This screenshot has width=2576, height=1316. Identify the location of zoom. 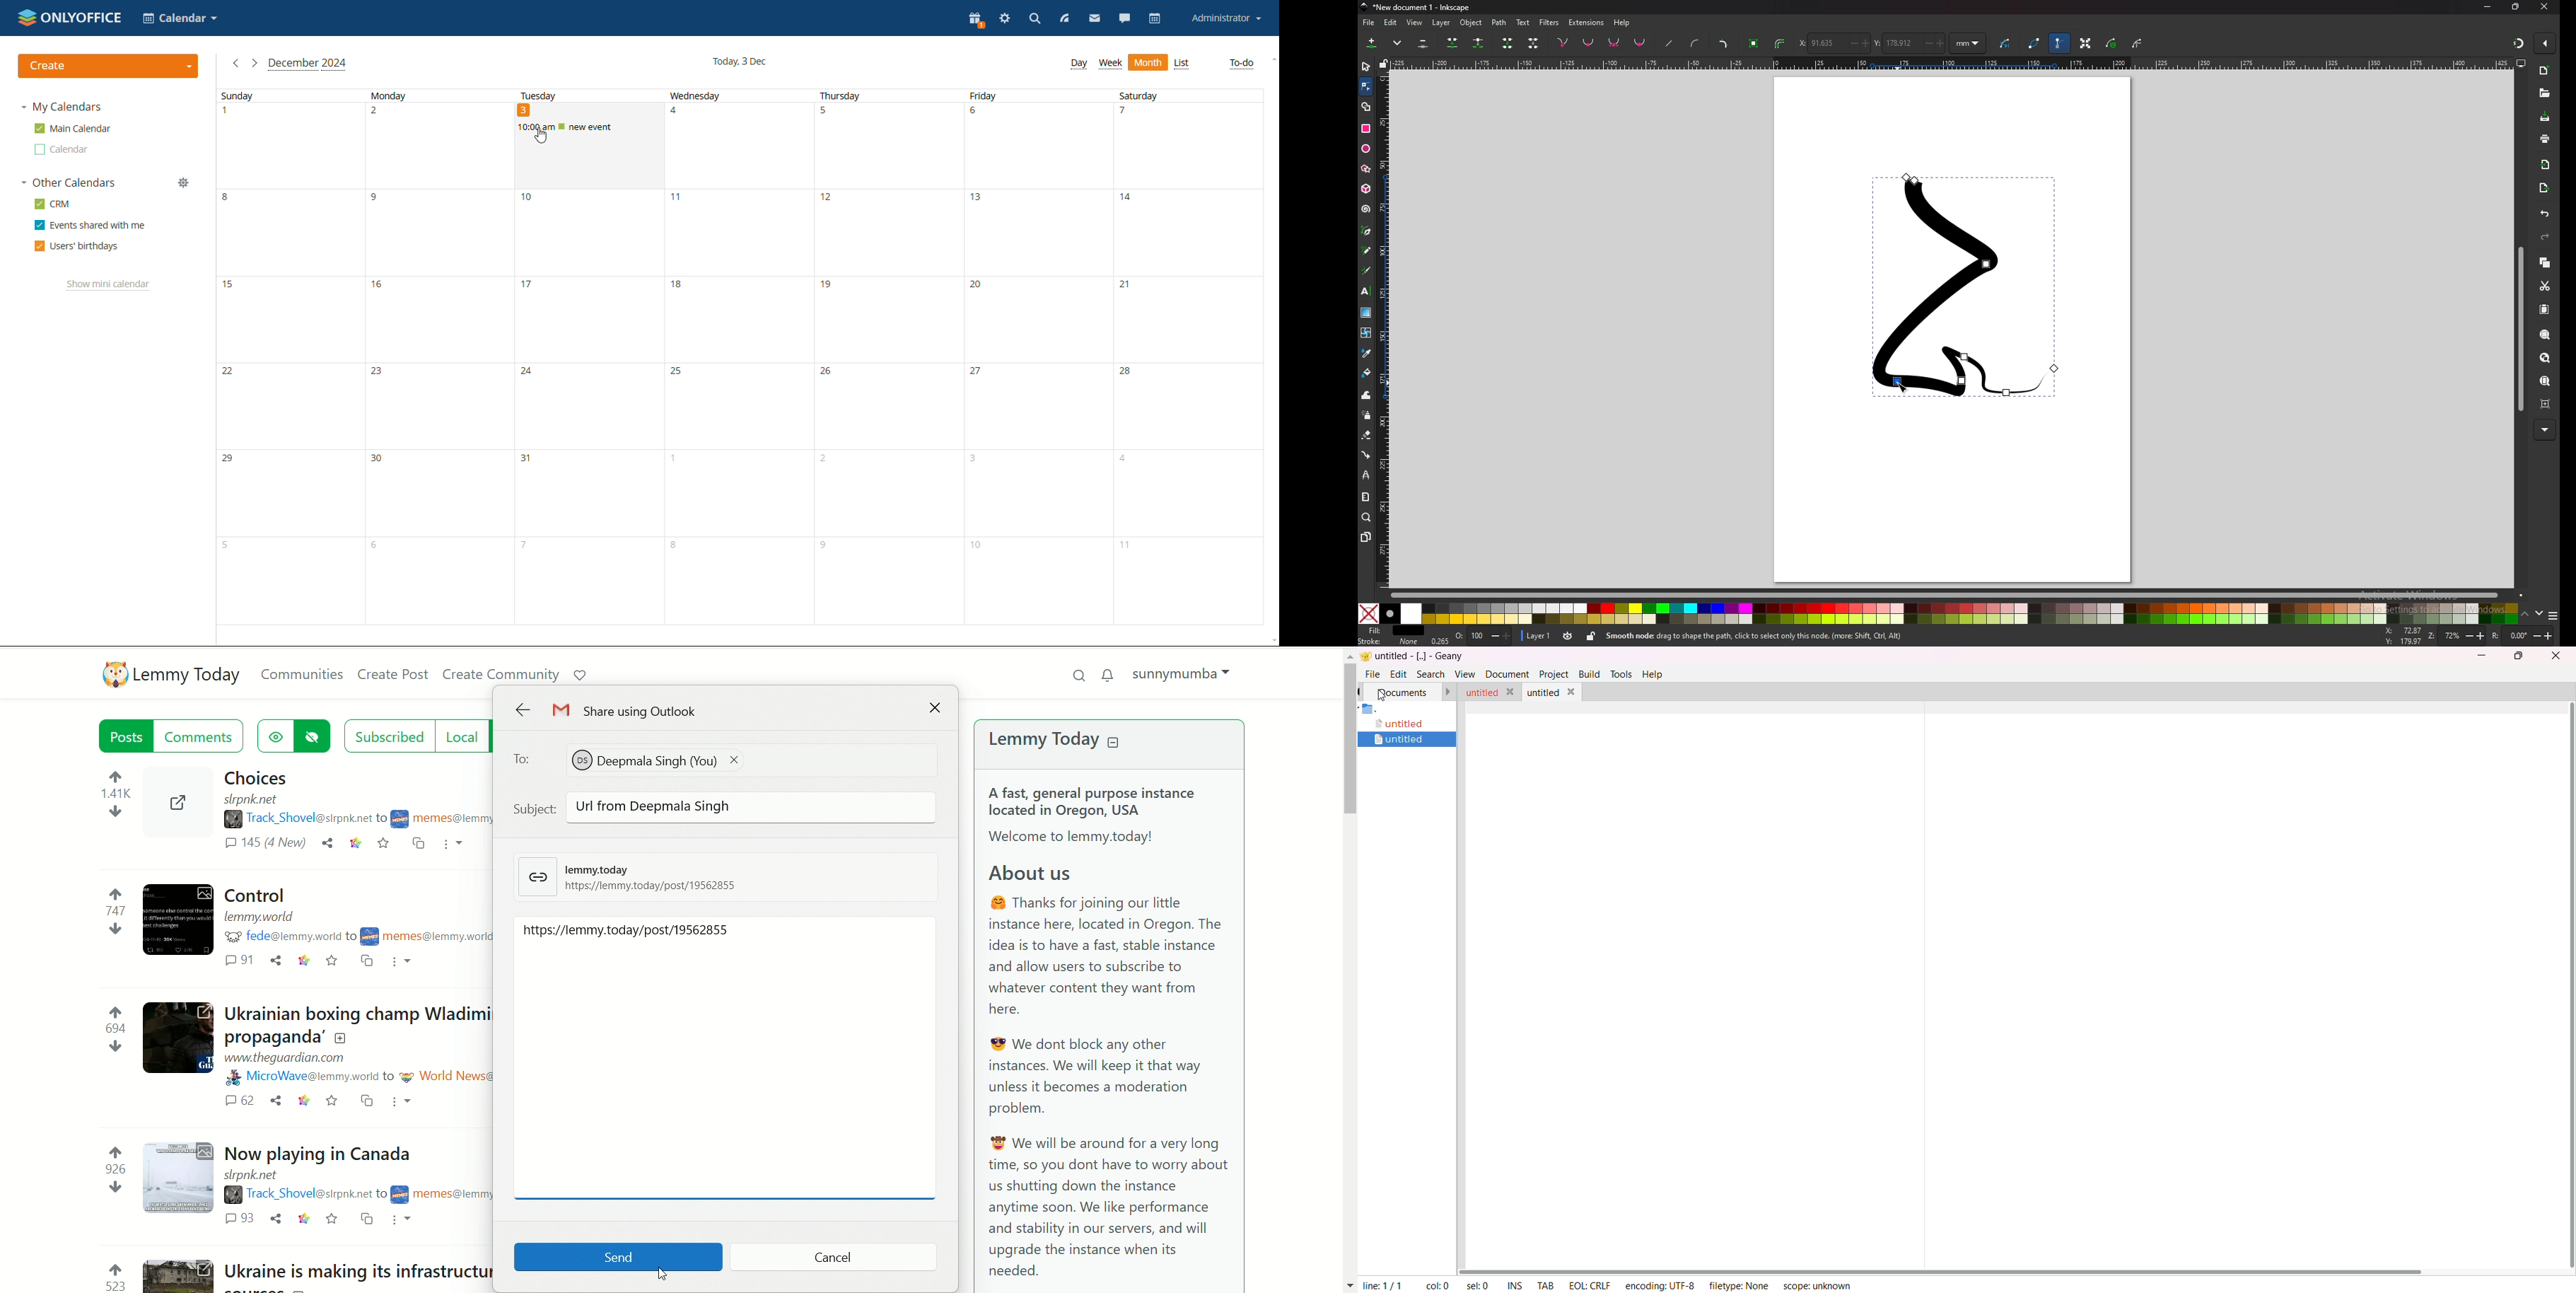
(2457, 636).